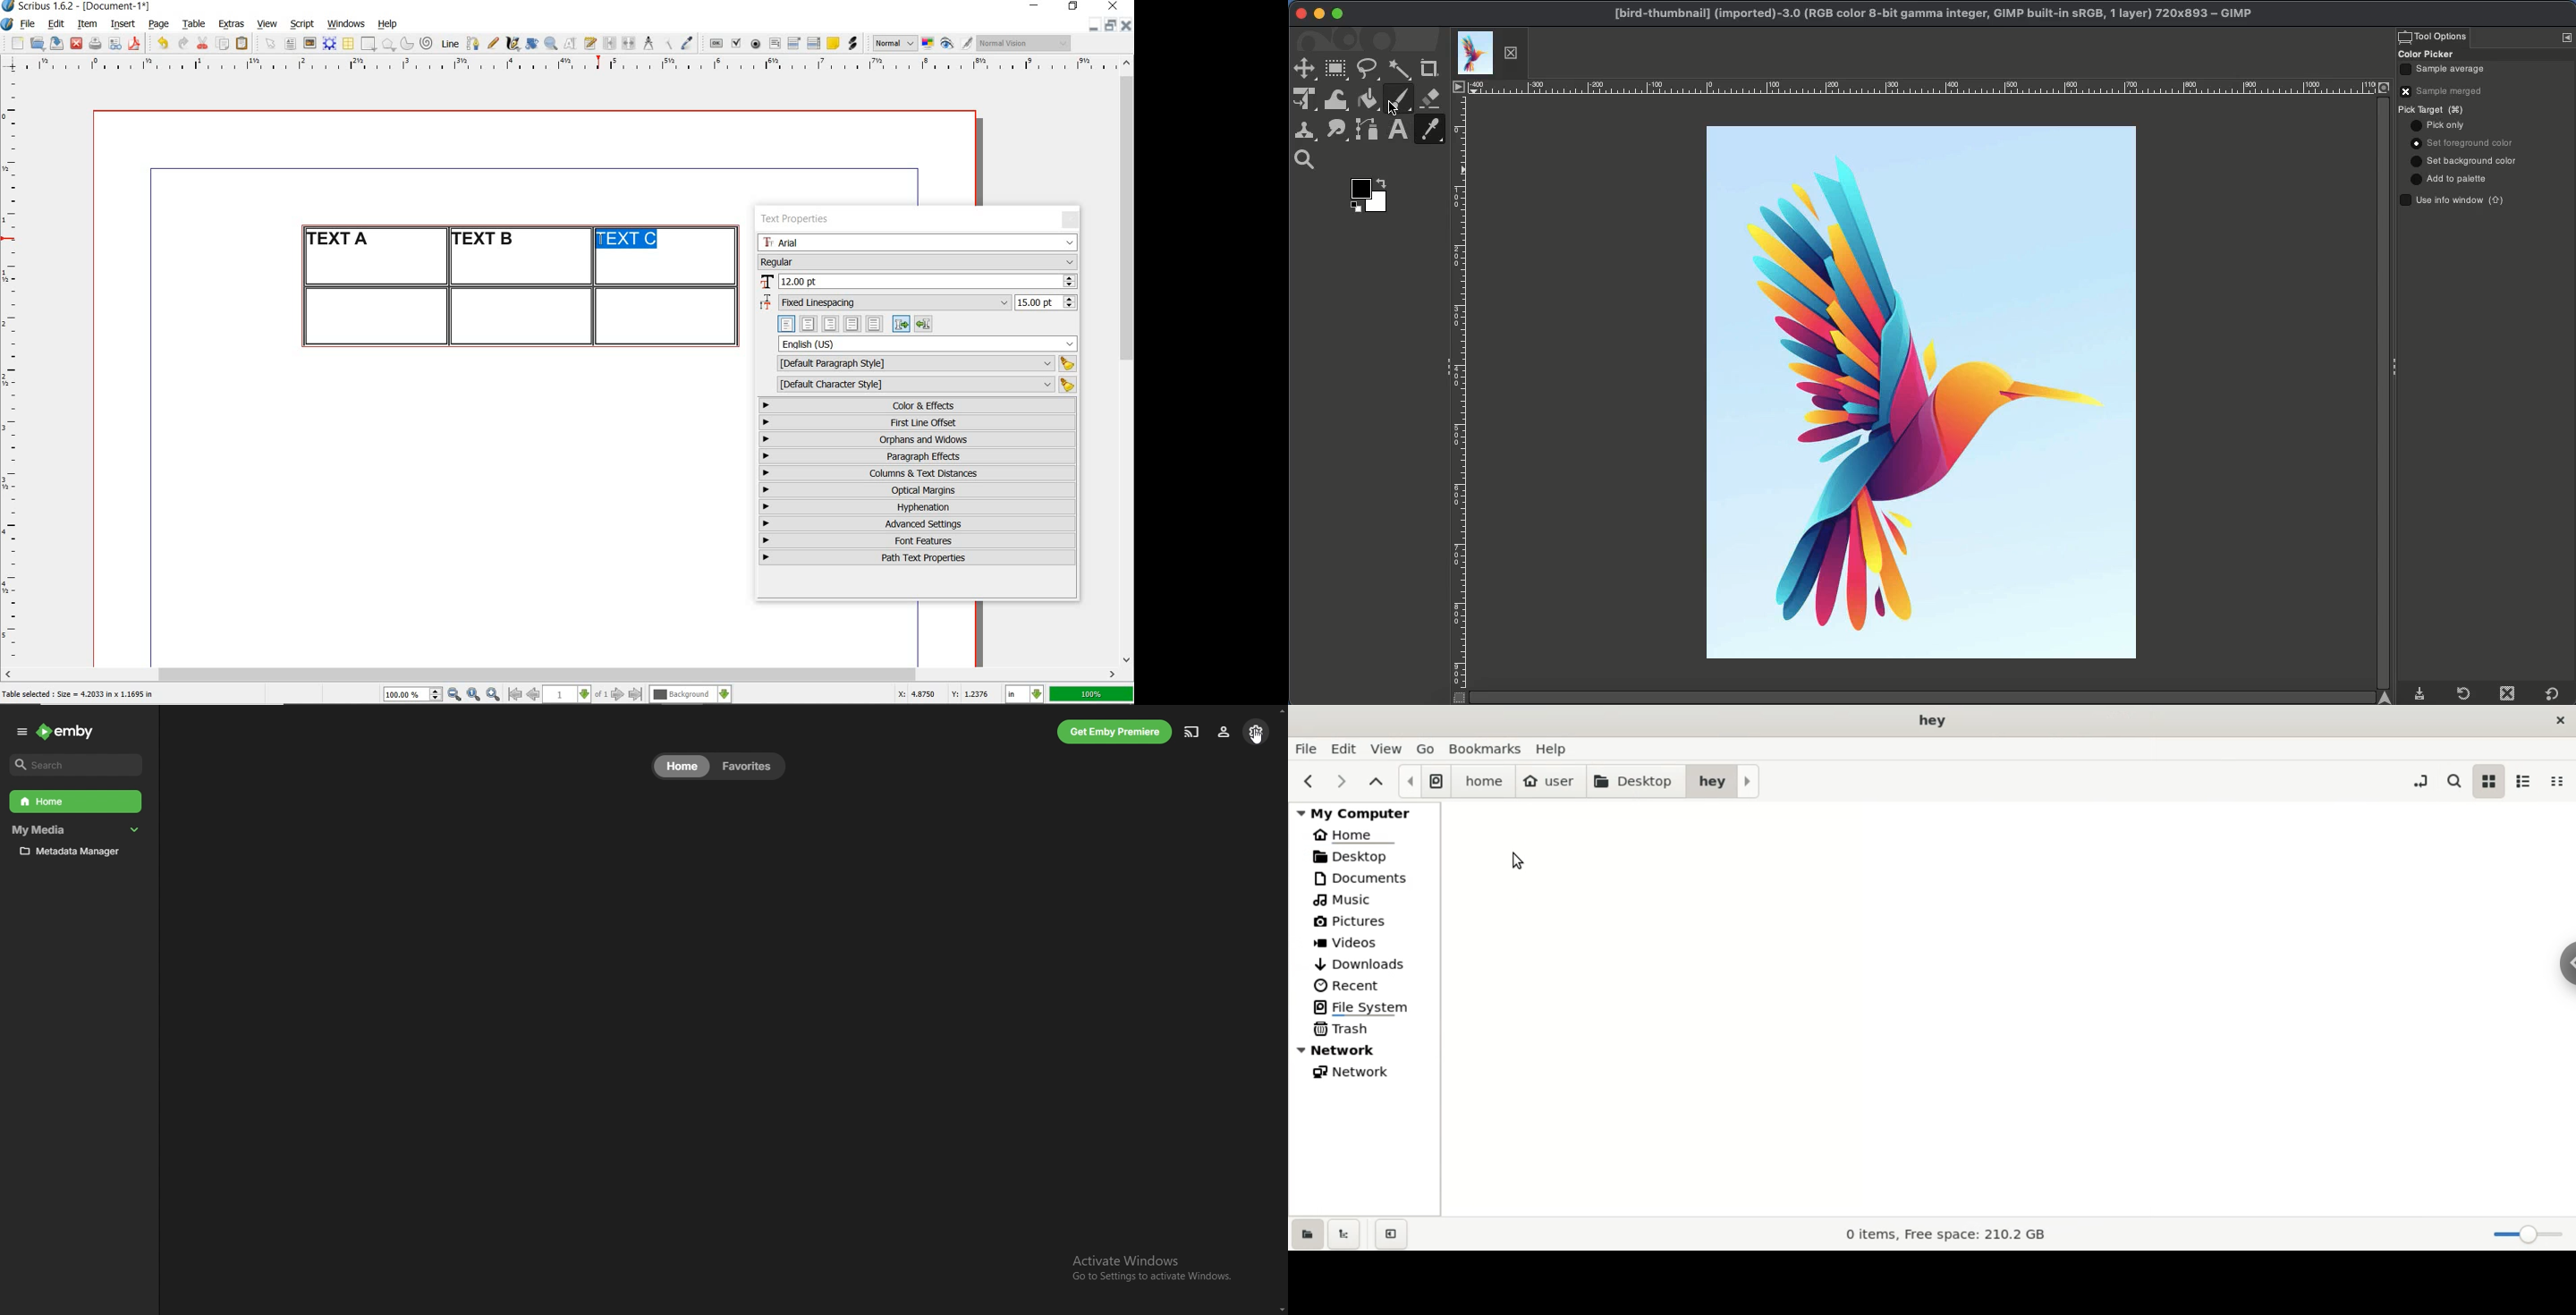 This screenshot has height=1316, width=2576. Describe the element at coordinates (915, 456) in the screenshot. I see `paragraph effects` at that location.